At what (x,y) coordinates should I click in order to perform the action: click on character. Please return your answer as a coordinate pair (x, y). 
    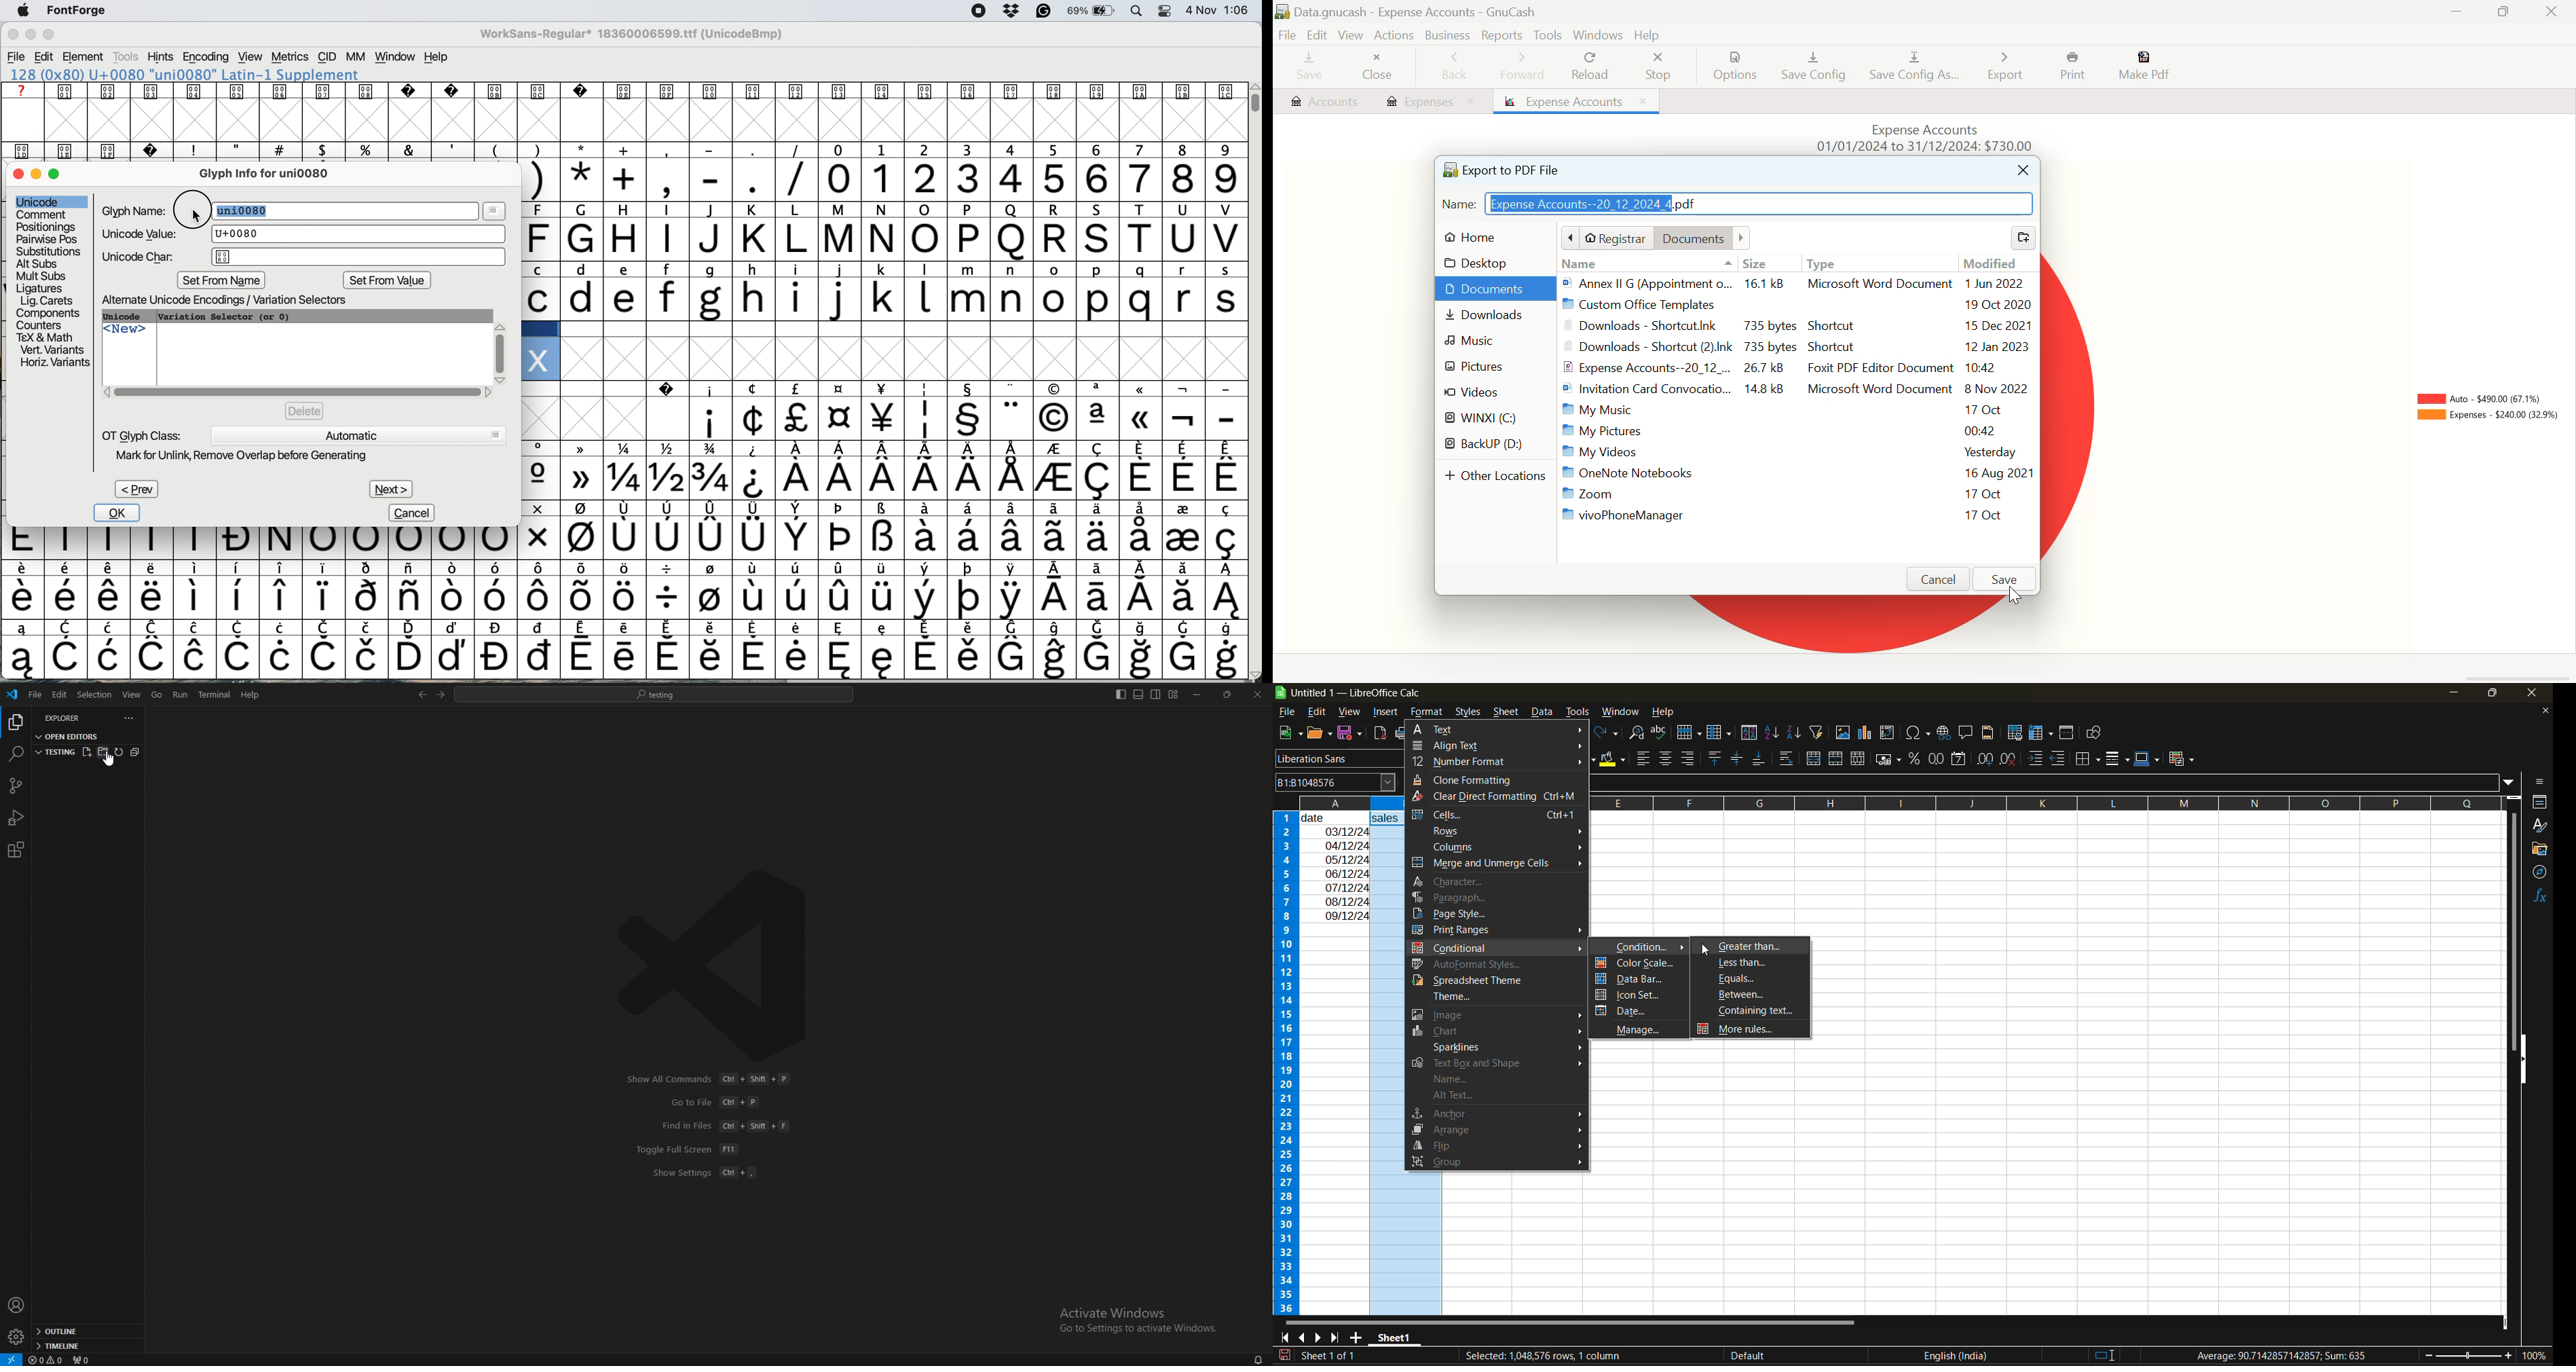
    Looking at the image, I should click on (1457, 883).